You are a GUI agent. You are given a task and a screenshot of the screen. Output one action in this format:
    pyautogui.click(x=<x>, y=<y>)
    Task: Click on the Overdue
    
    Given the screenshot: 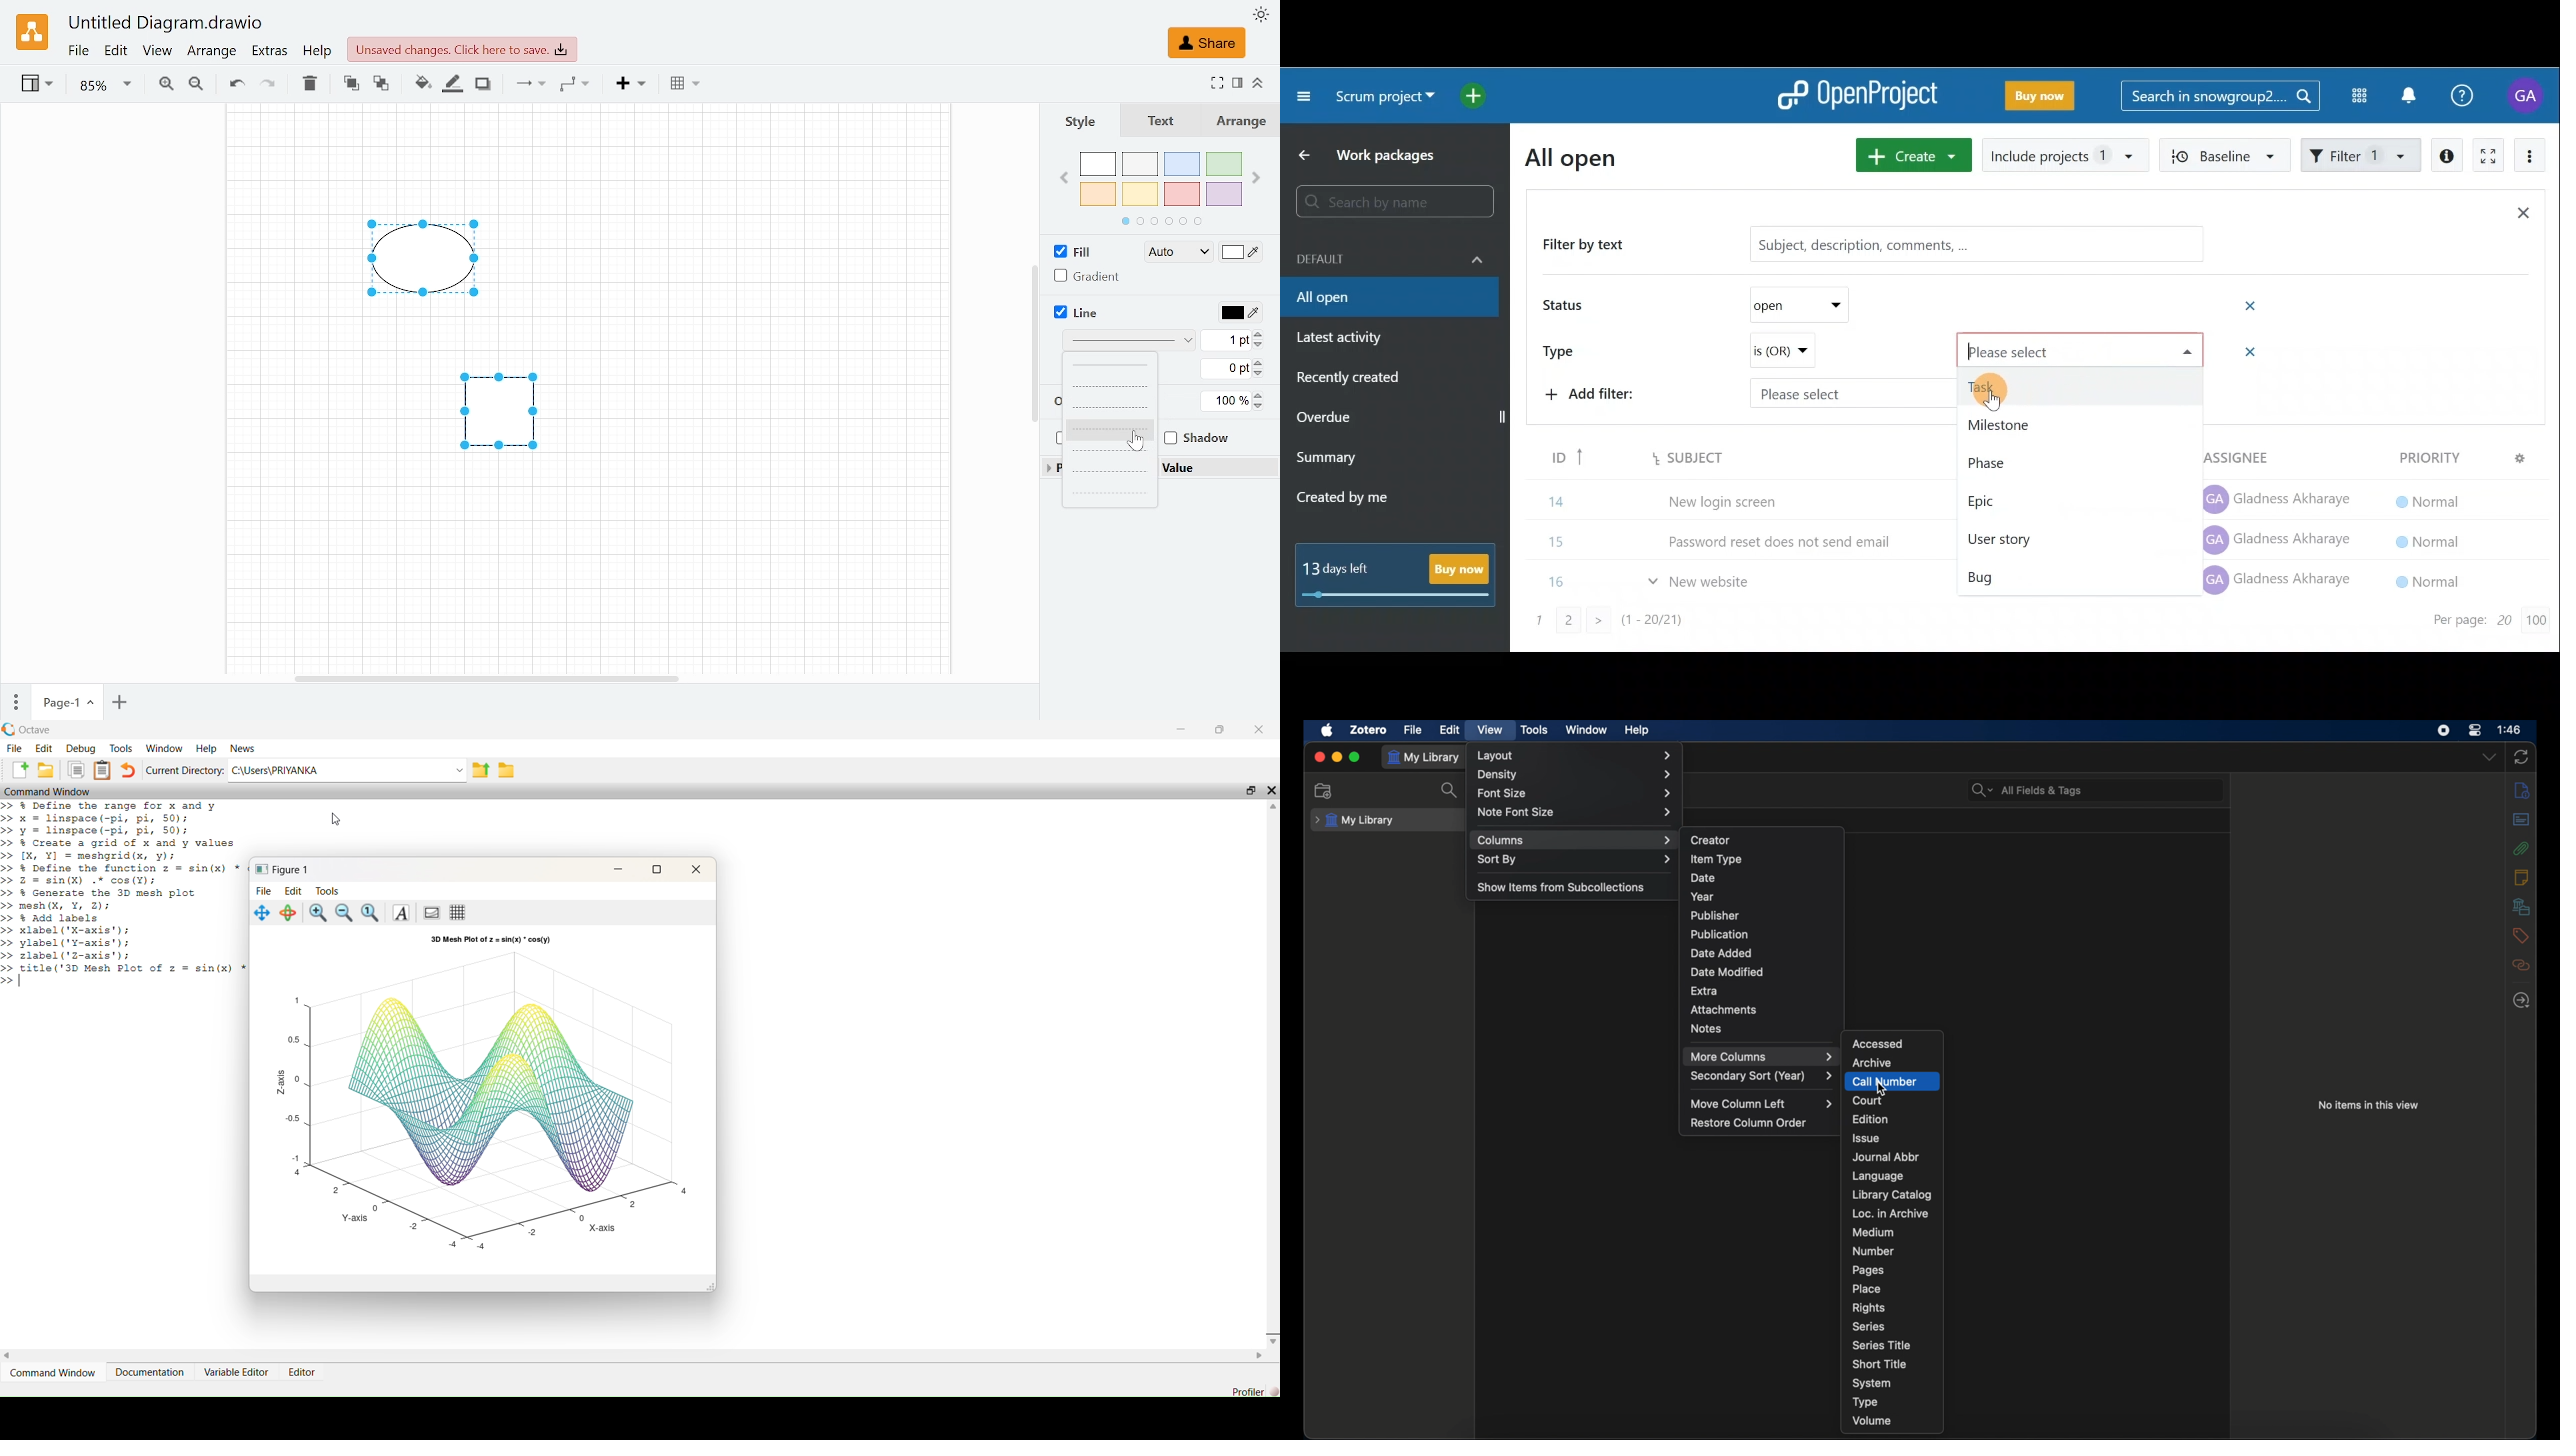 What is the action you would take?
    pyautogui.click(x=1326, y=419)
    